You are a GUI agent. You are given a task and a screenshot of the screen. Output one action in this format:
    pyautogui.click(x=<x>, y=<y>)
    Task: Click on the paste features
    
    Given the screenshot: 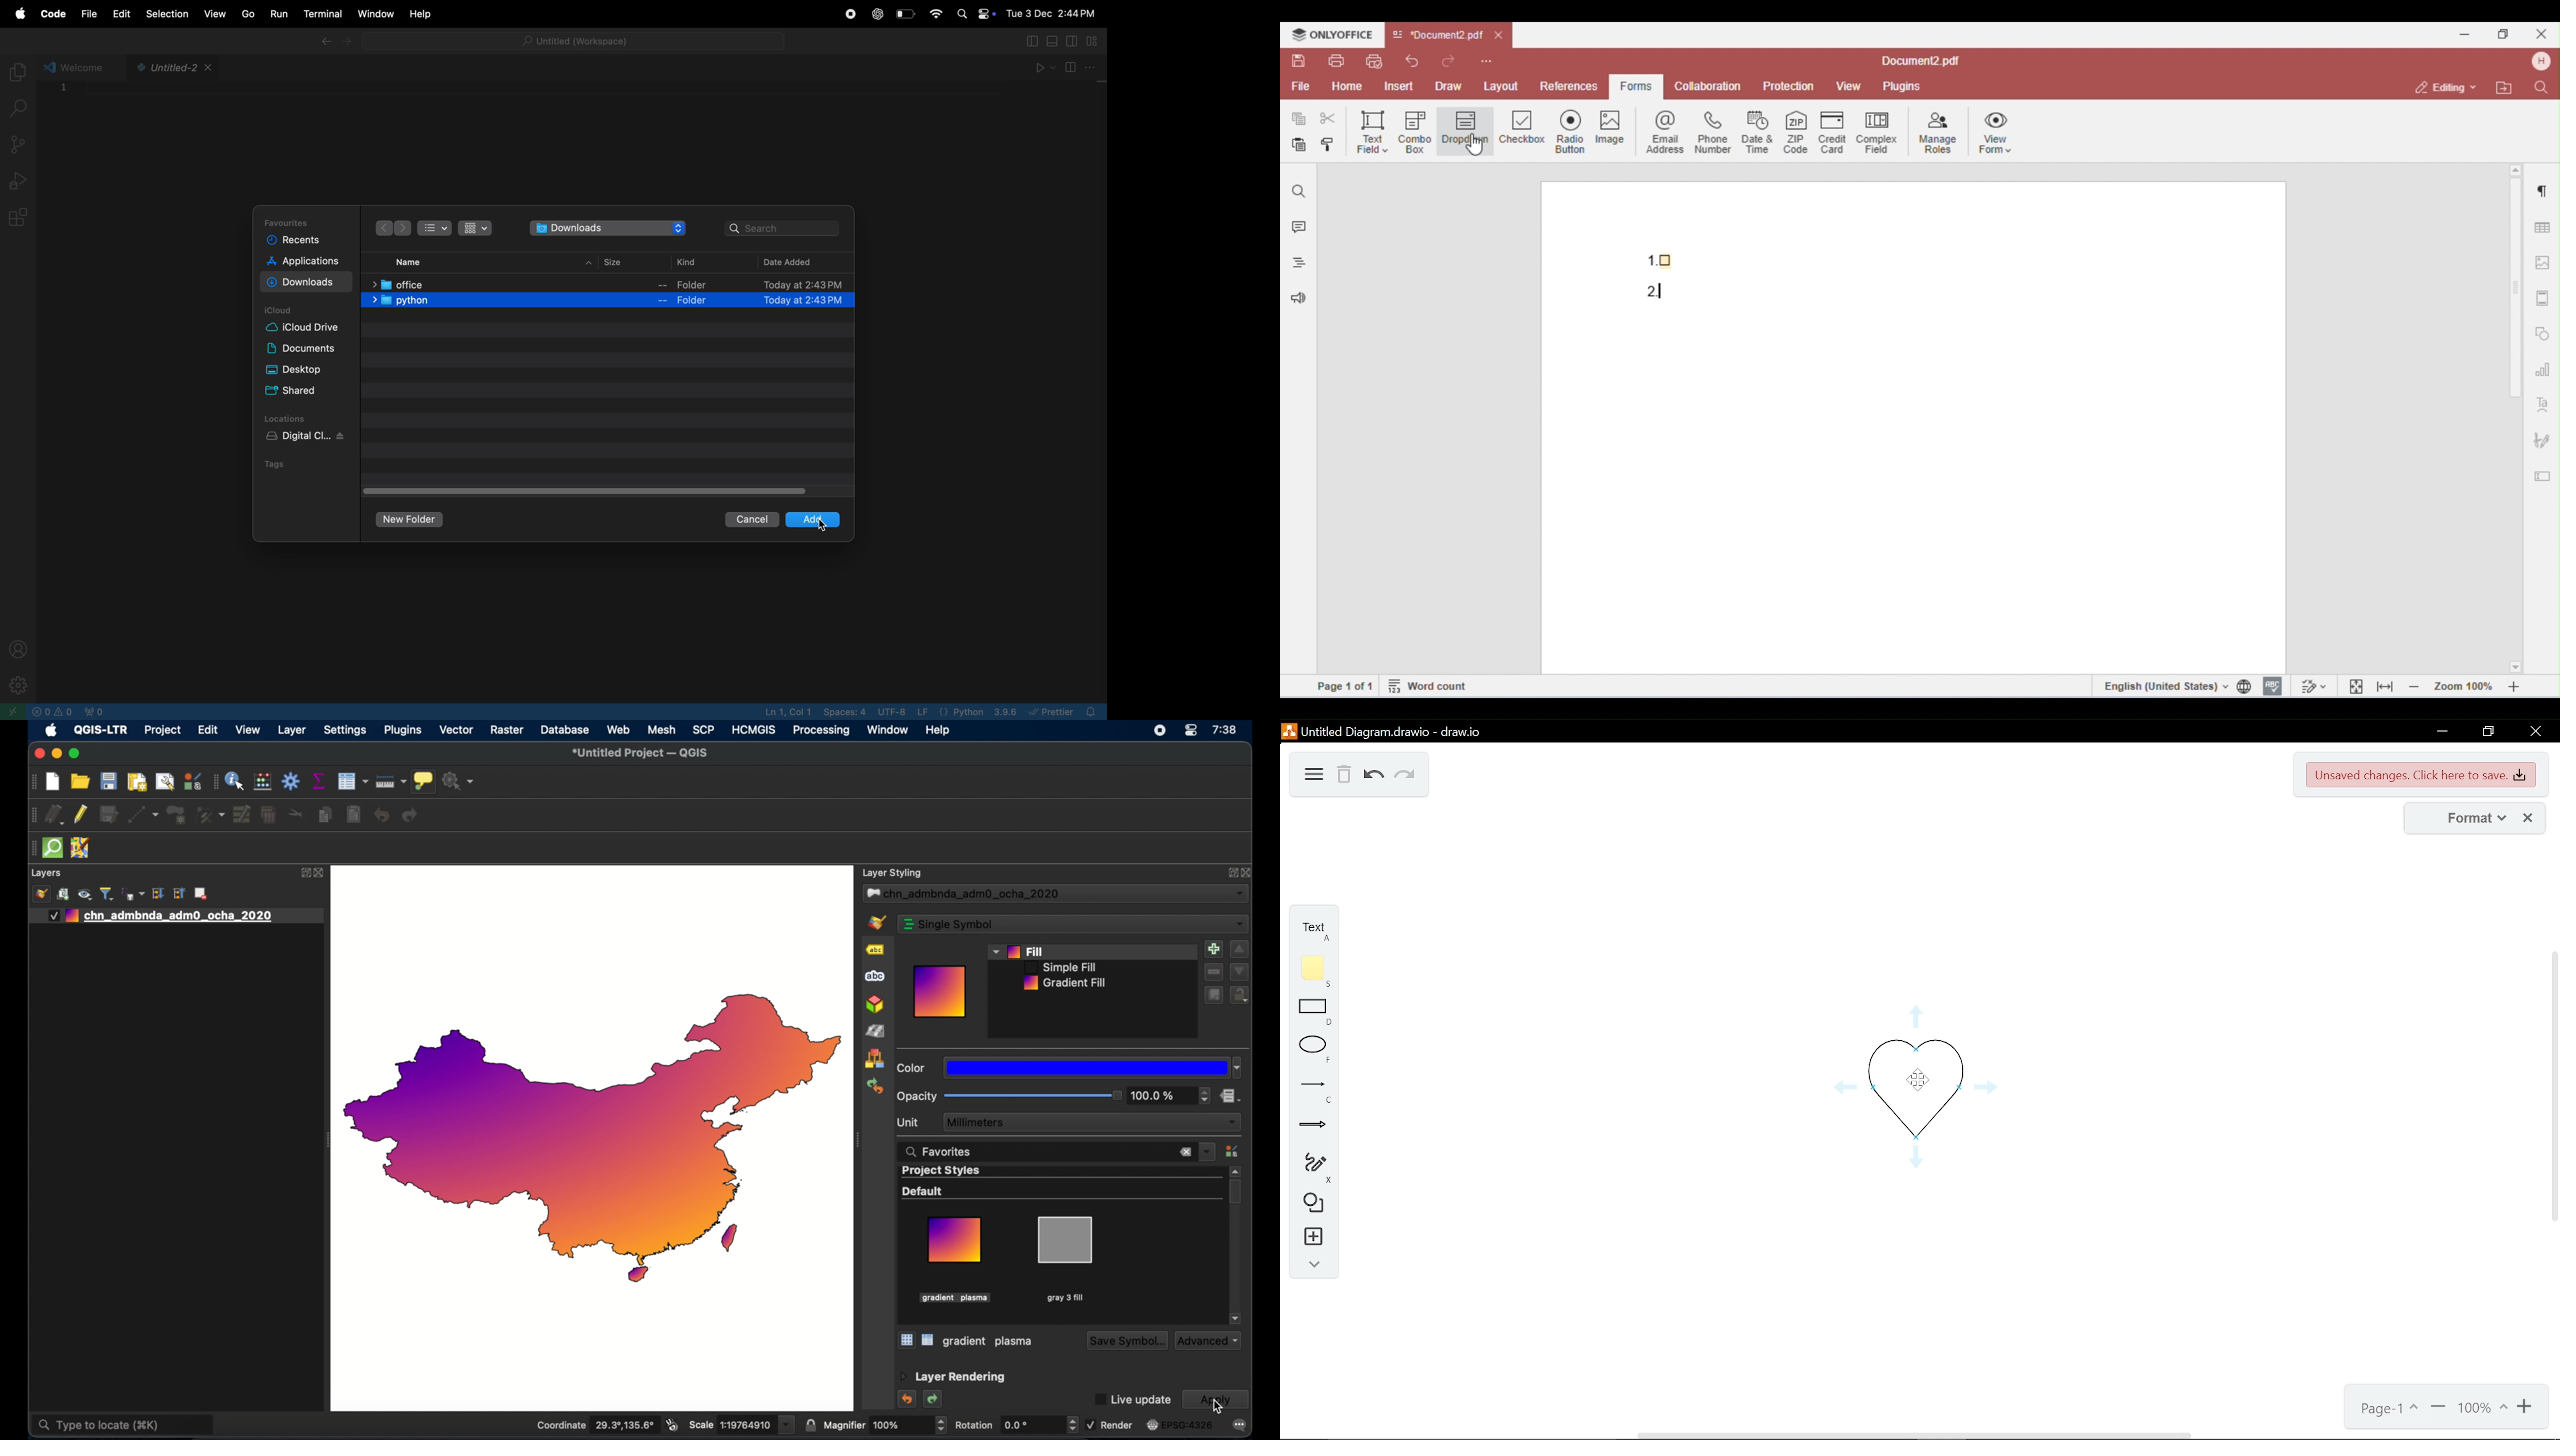 What is the action you would take?
    pyautogui.click(x=355, y=815)
    